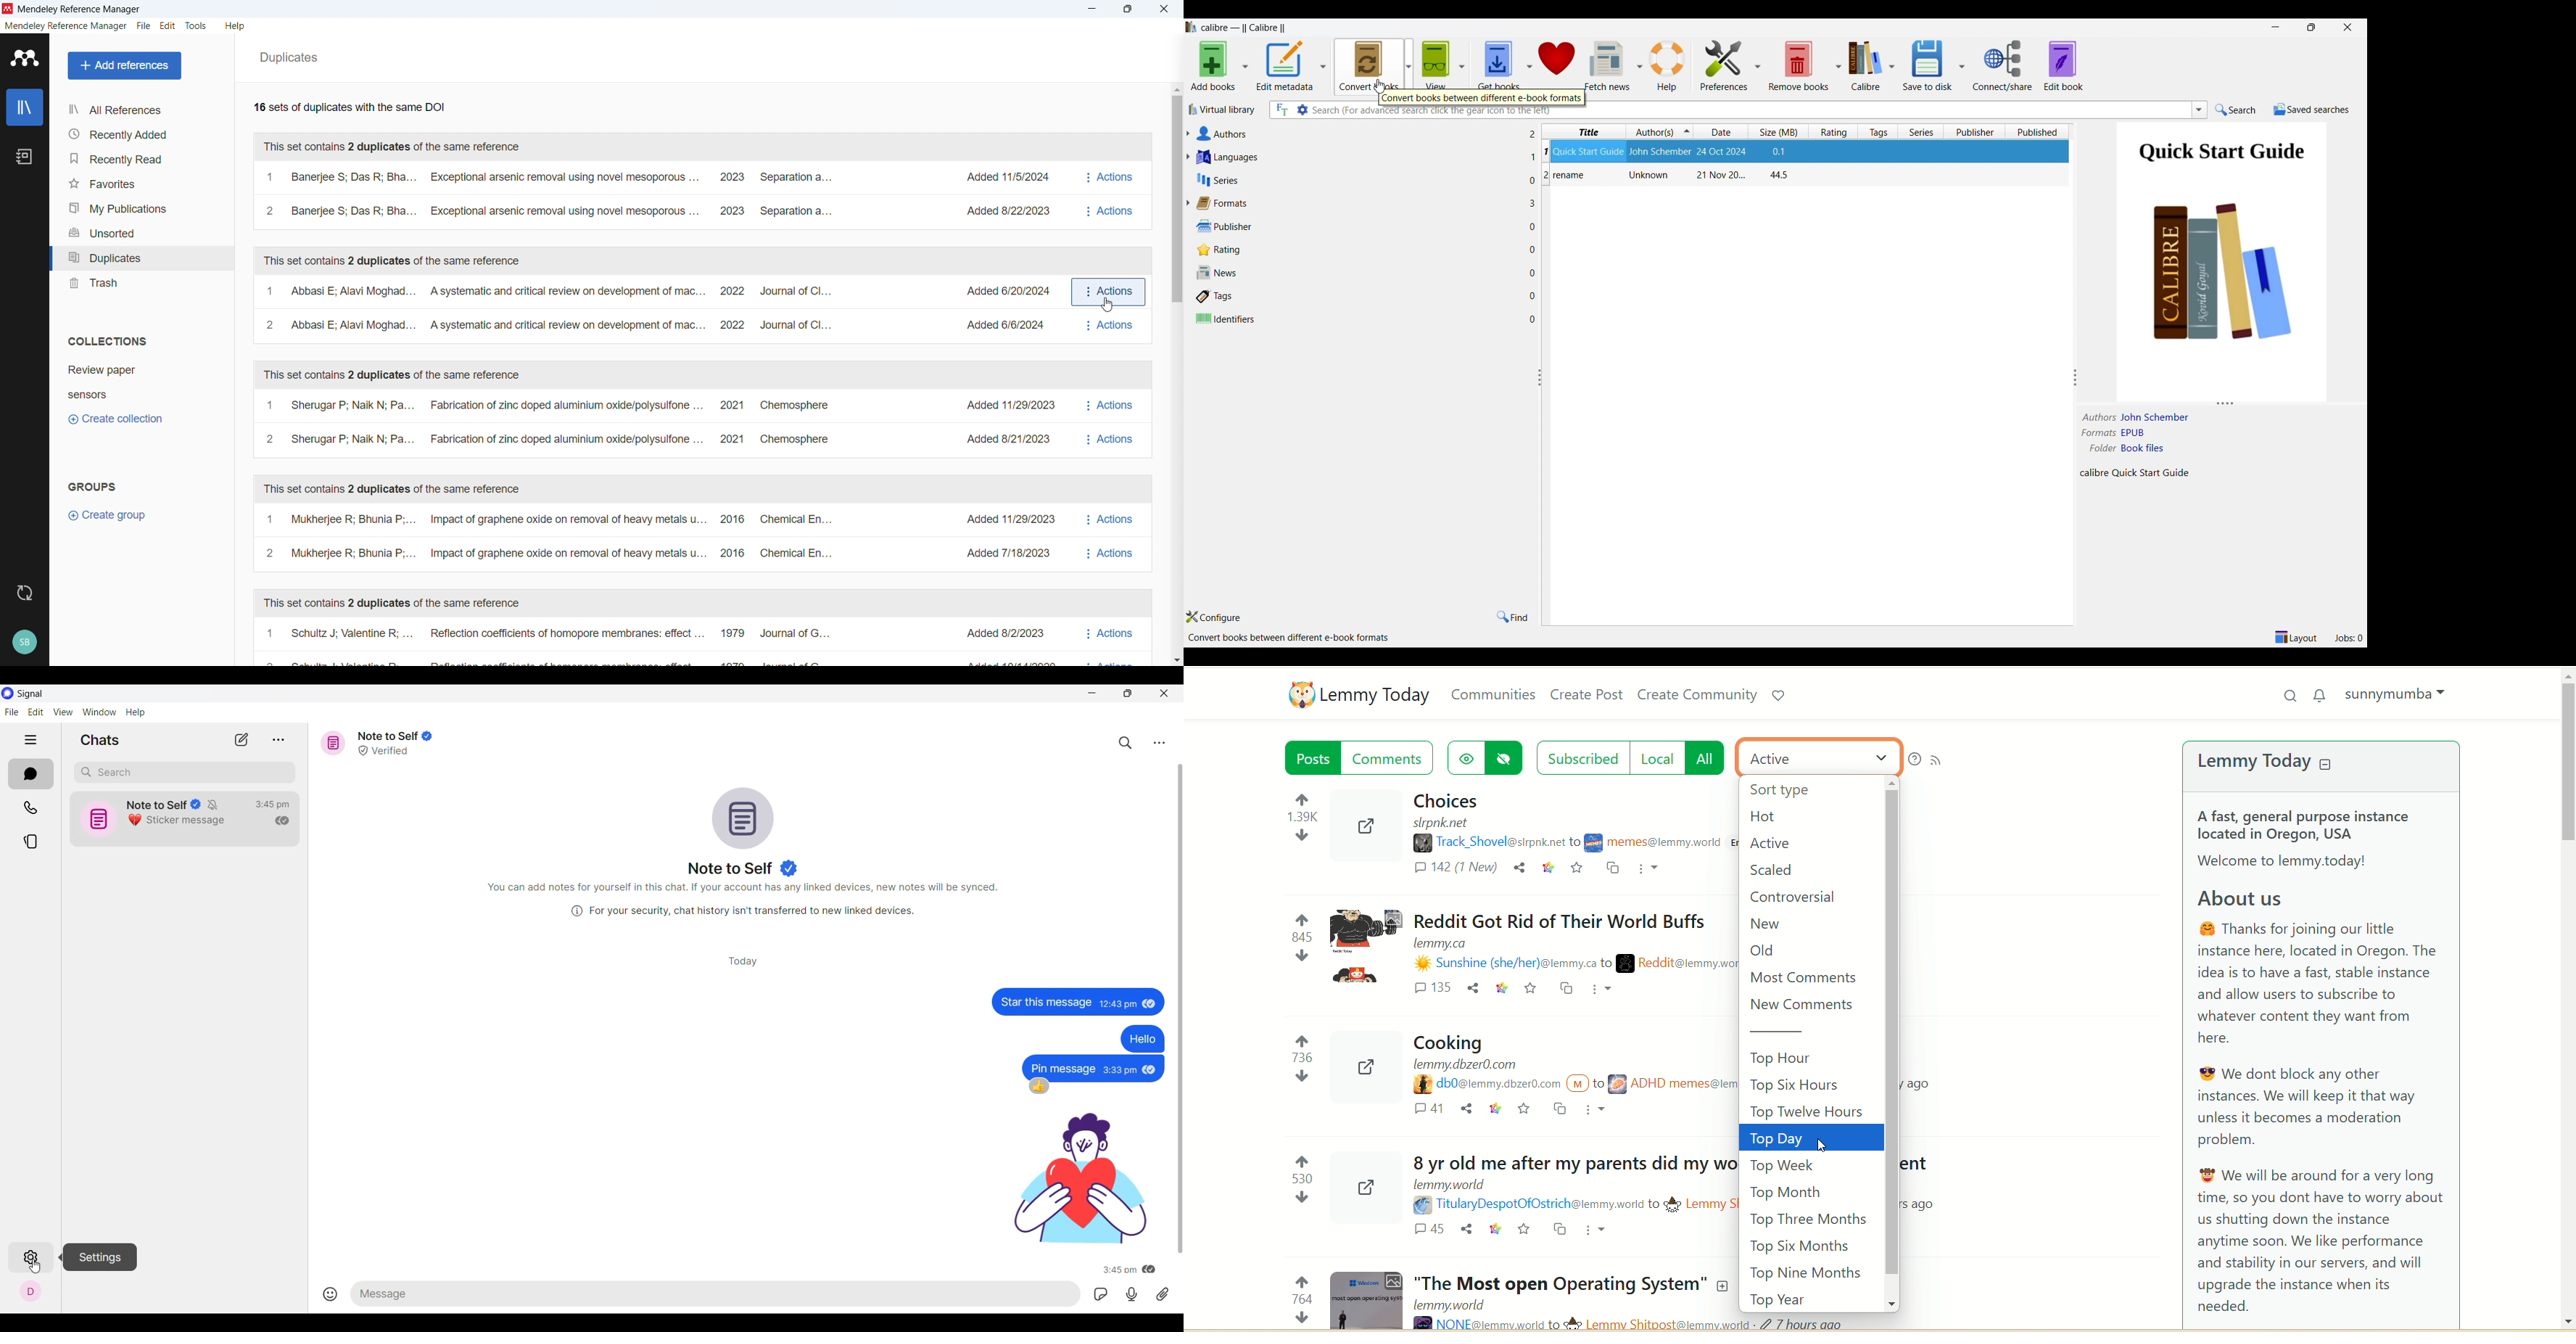 The image size is (2576, 1344). What do you see at coordinates (140, 110) in the screenshot?
I see `all references` at bounding box center [140, 110].